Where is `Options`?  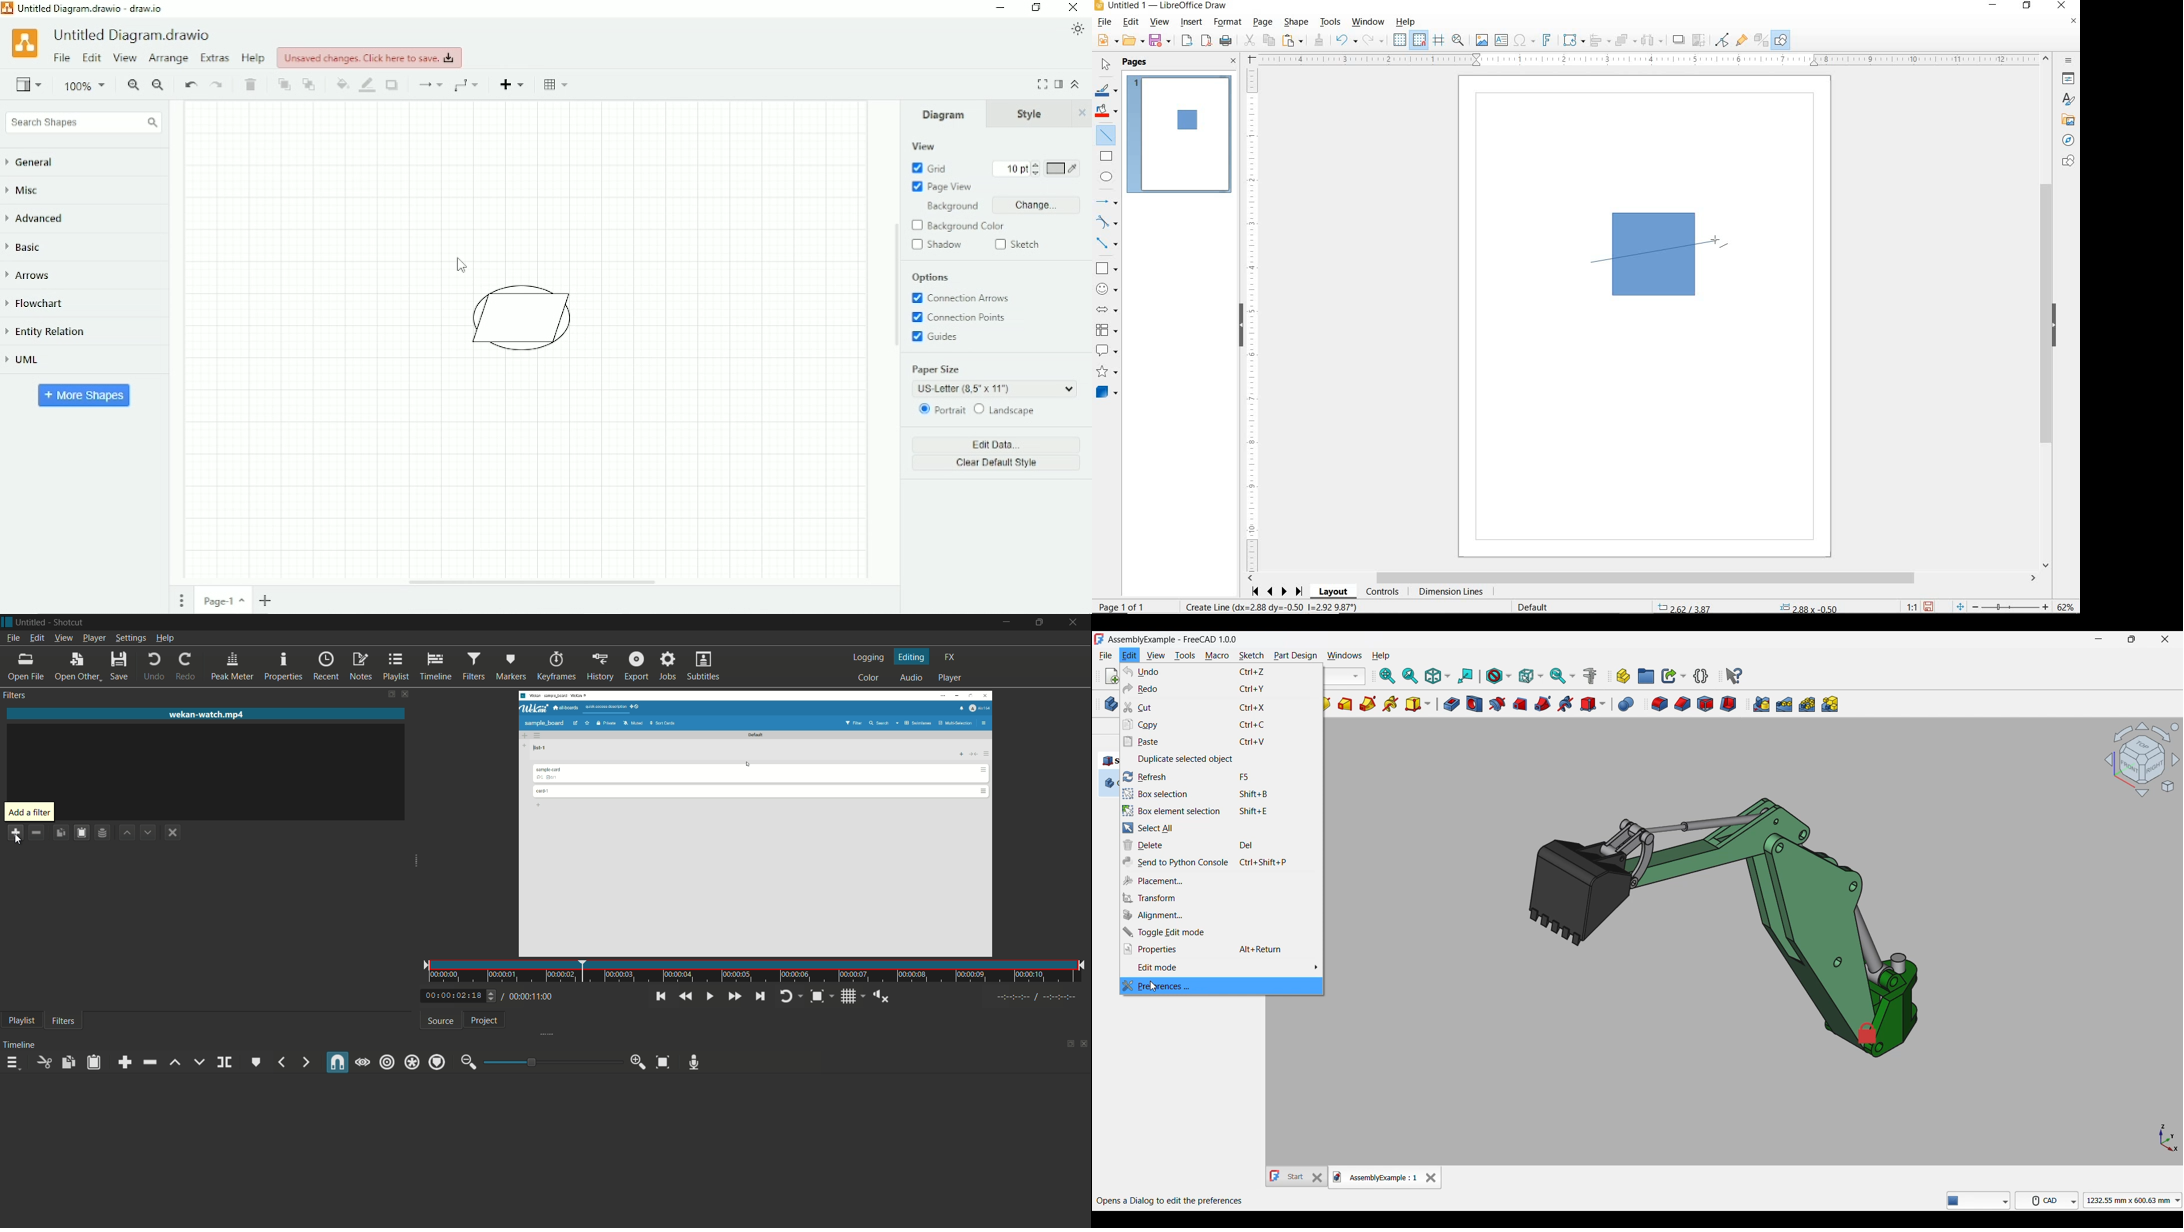
Options is located at coordinates (931, 278).